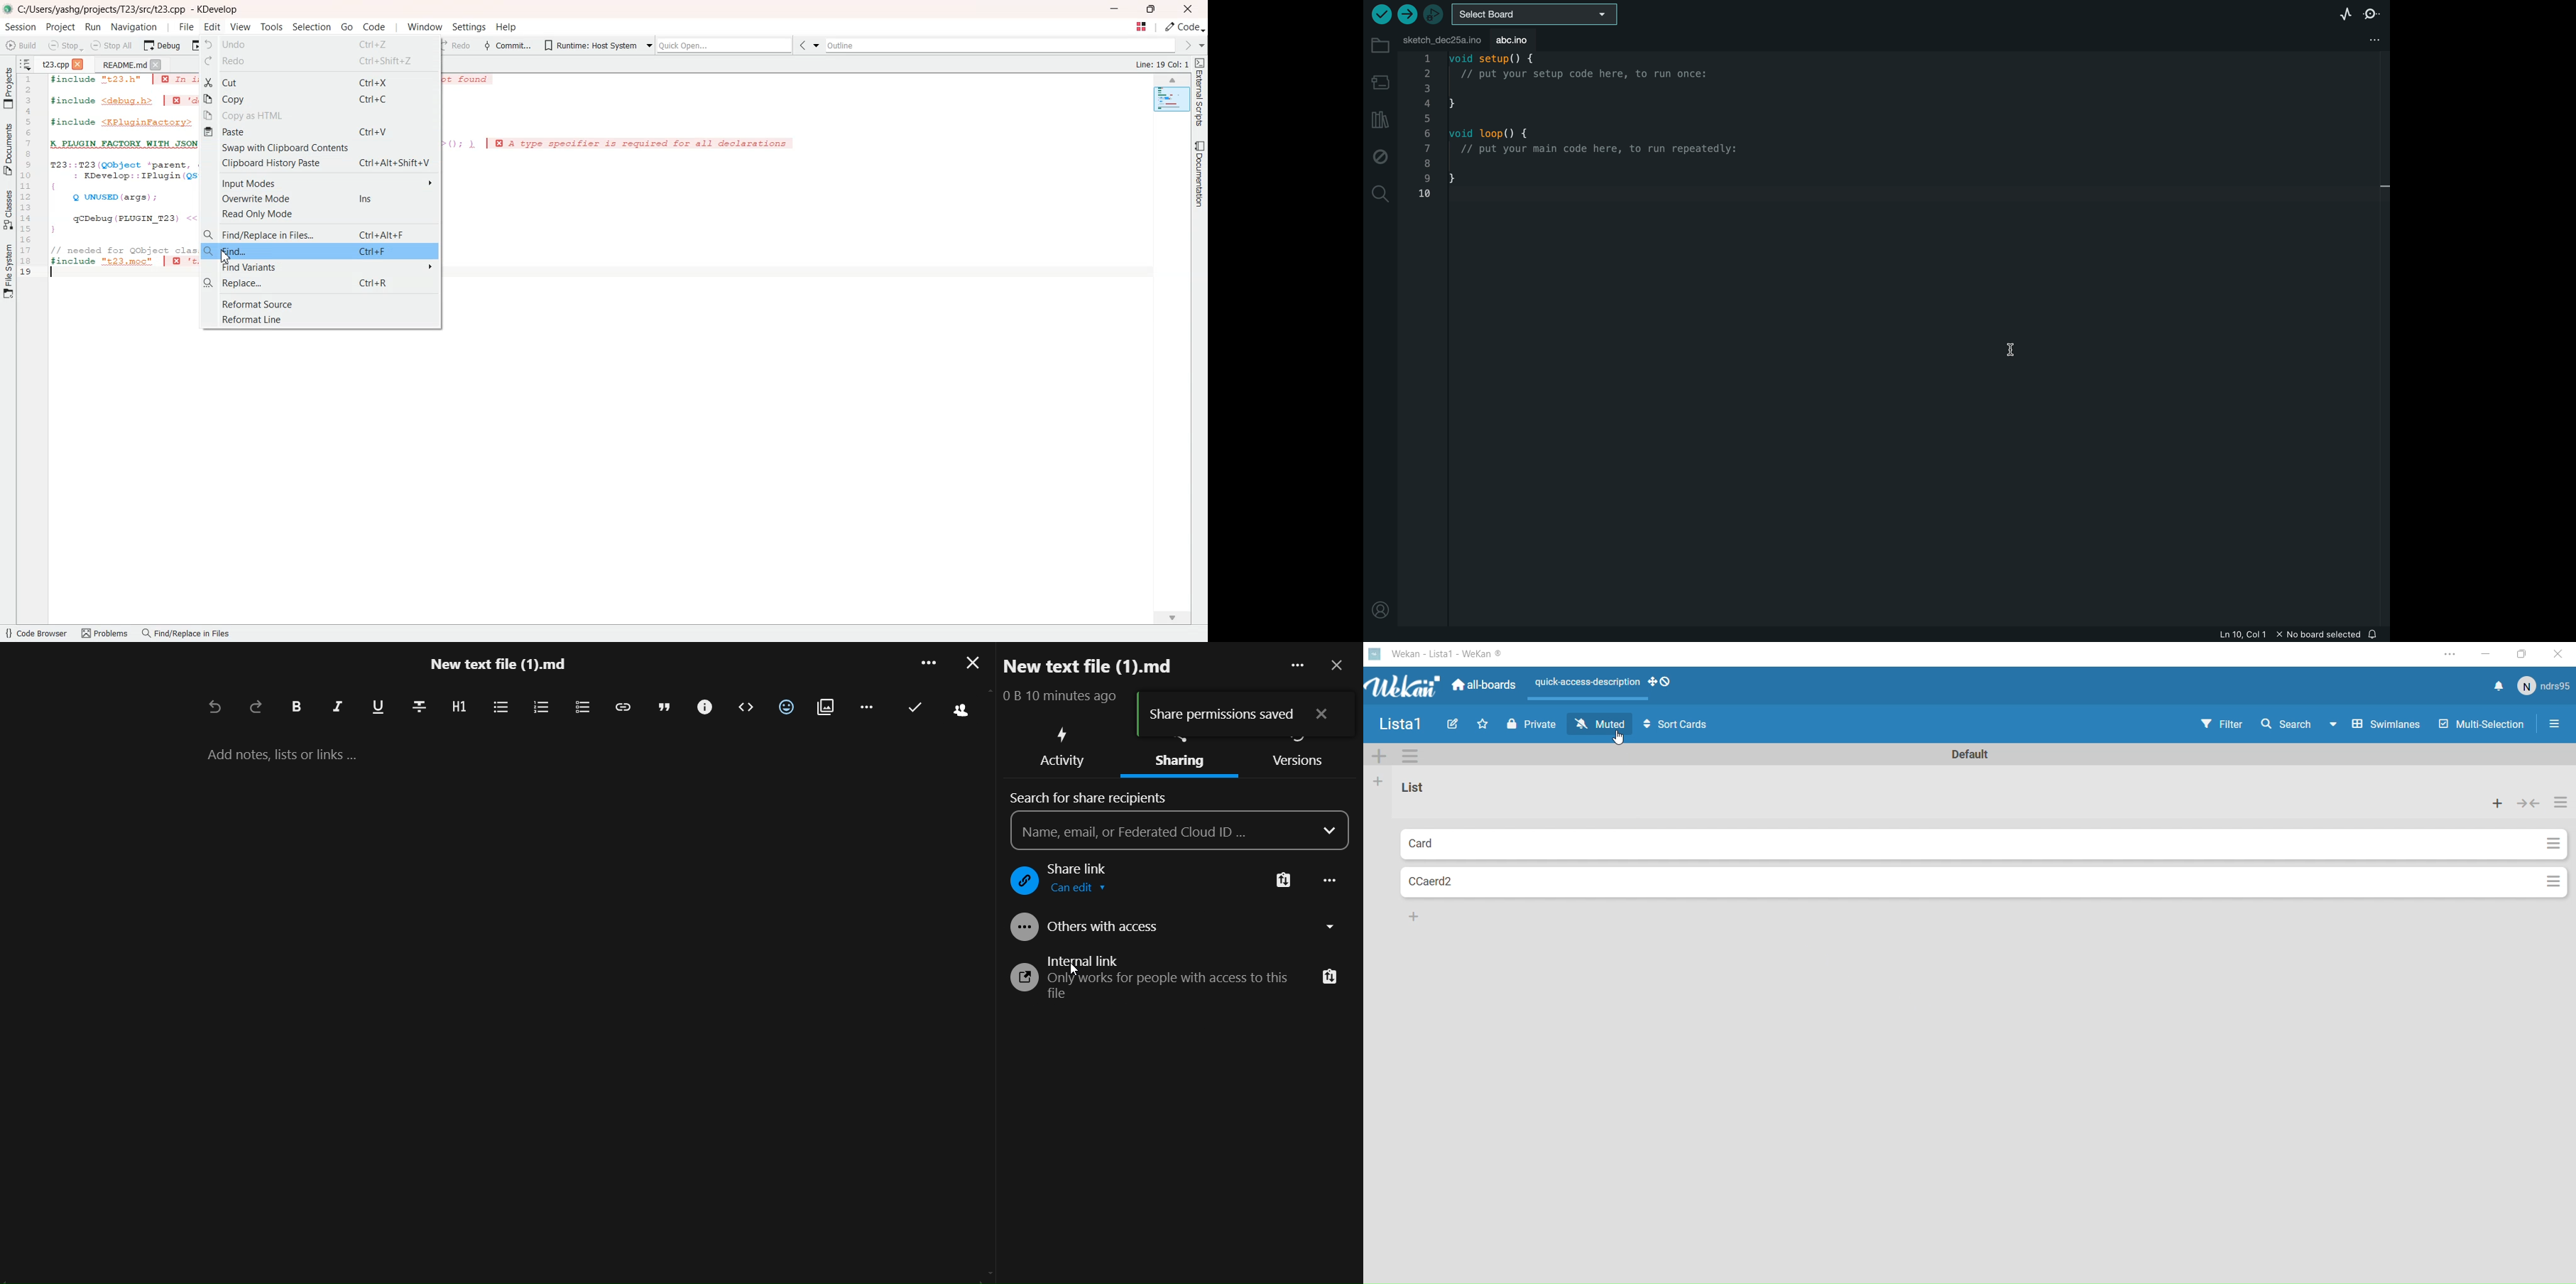 This screenshot has height=1288, width=2576. What do you see at coordinates (2449, 653) in the screenshot?
I see `Settings` at bounding box center [2449, 653].